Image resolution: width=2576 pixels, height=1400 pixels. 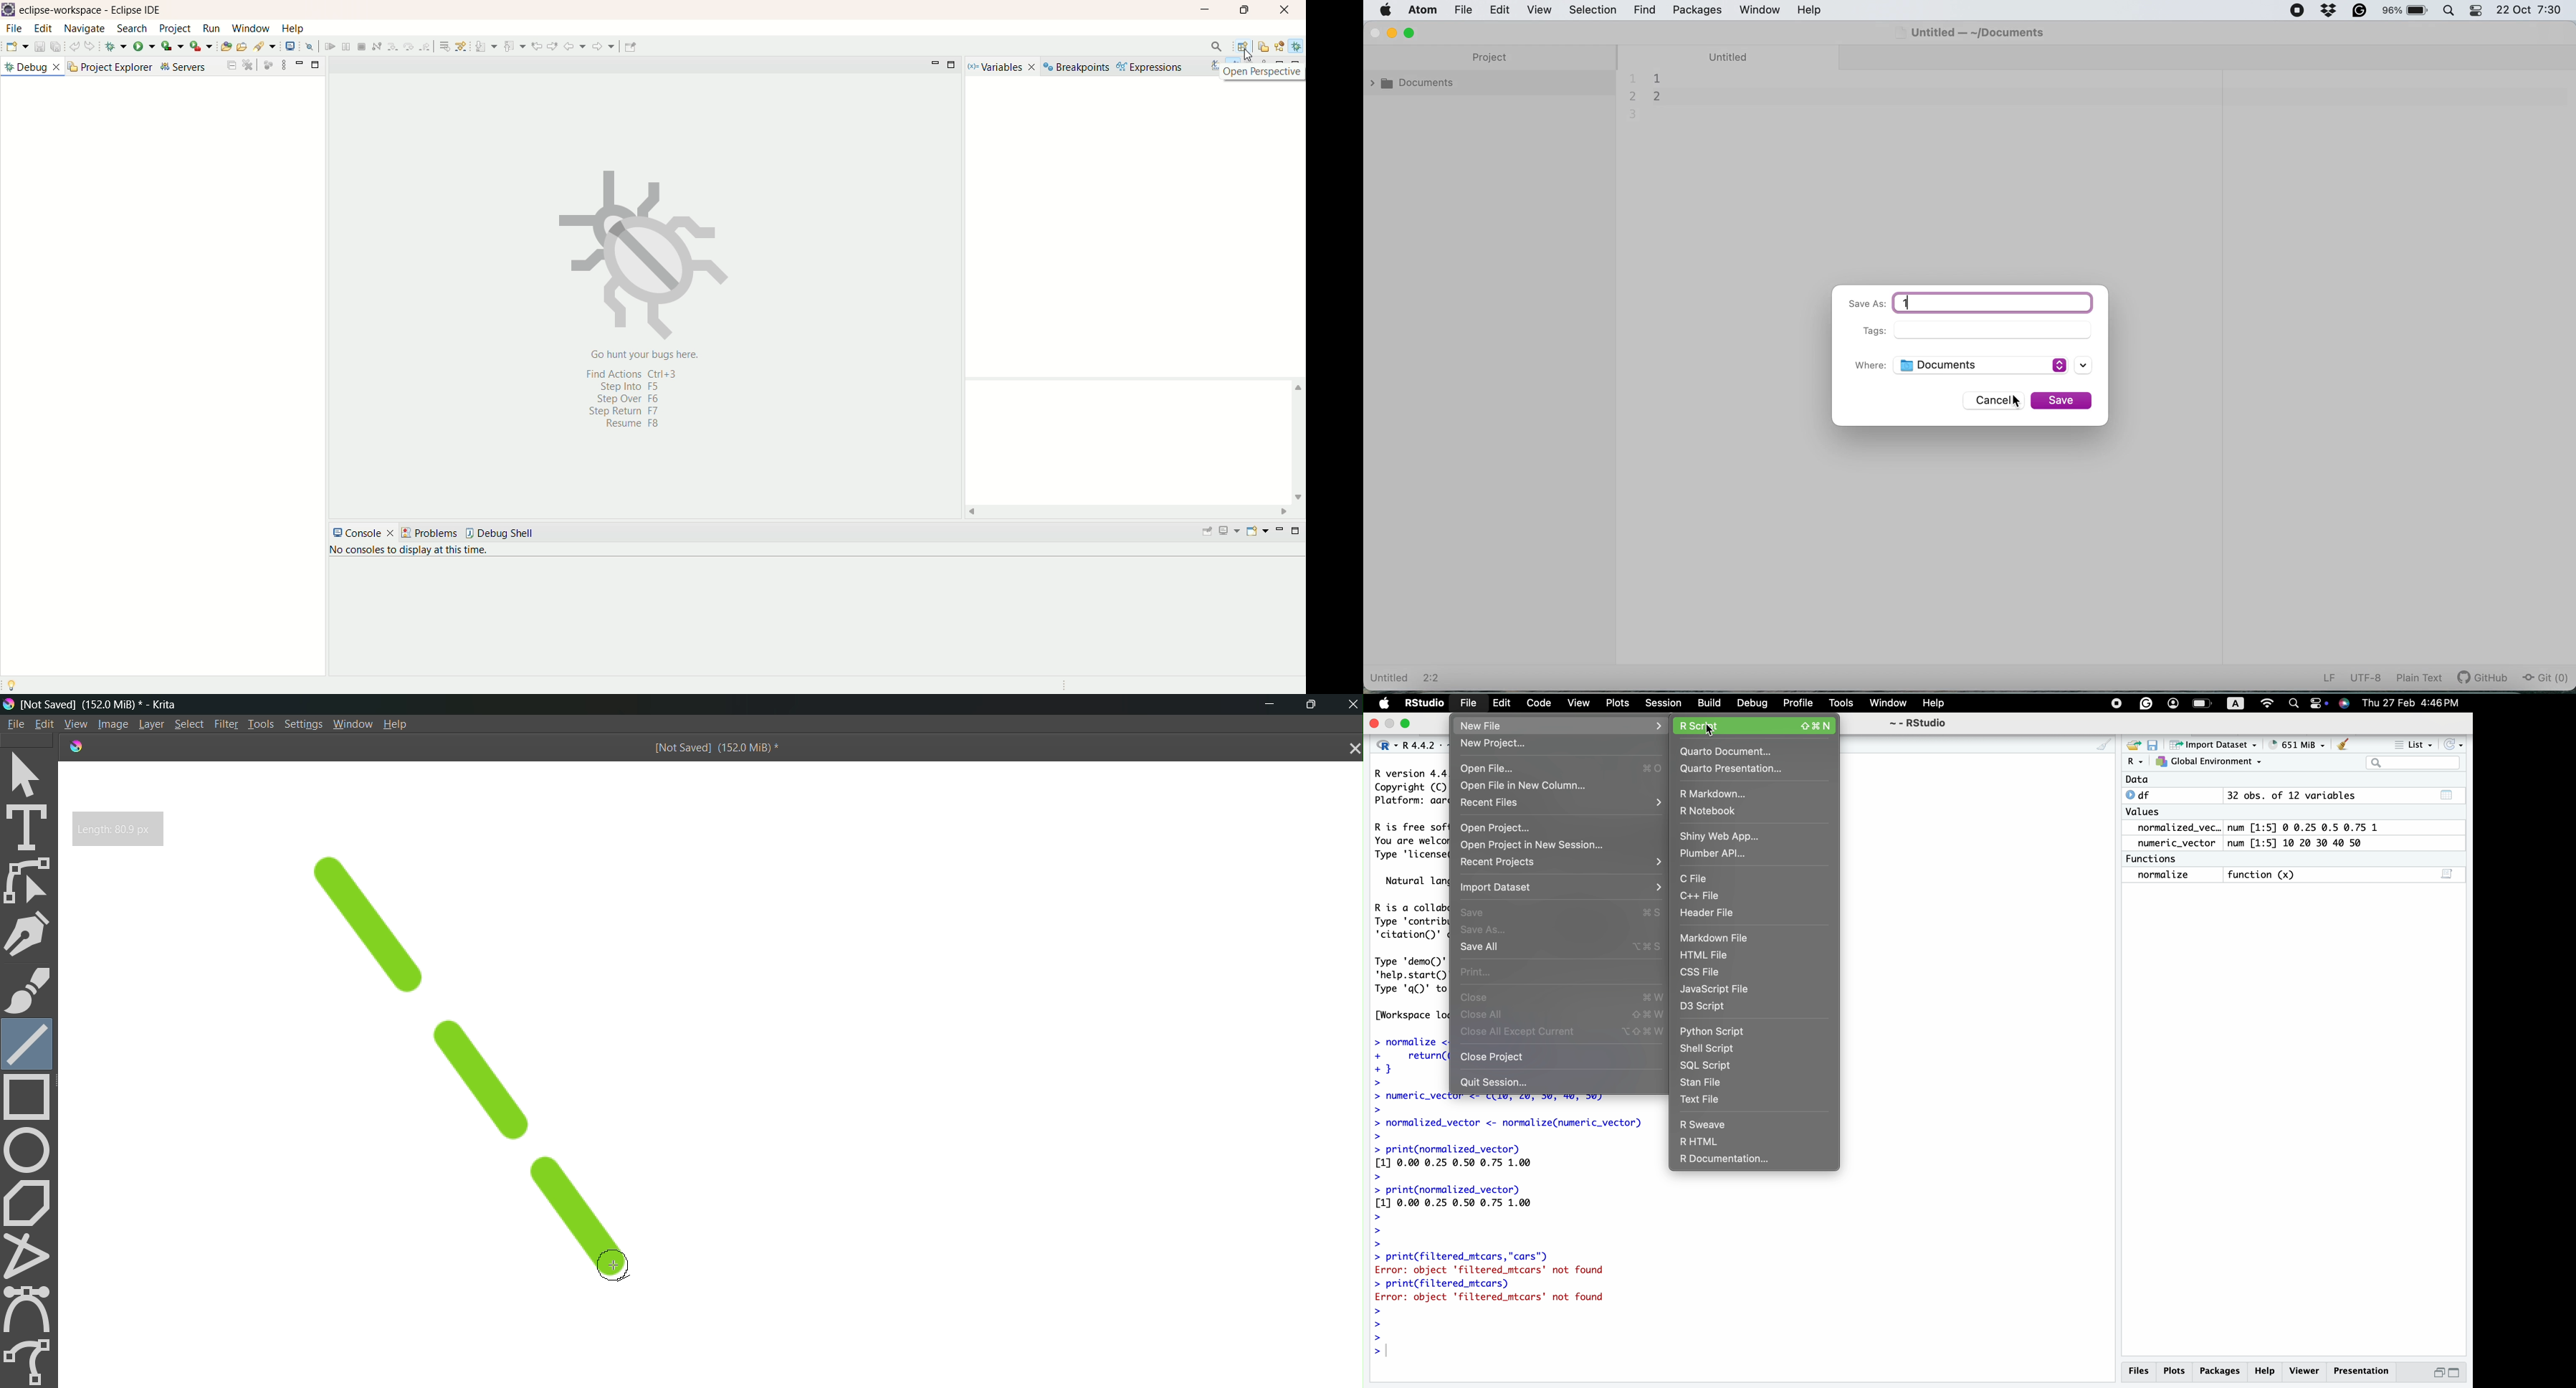 I want to click on numeric_vector num [1:5] 10 20 30 40 50, so click(x=2264, y=844).